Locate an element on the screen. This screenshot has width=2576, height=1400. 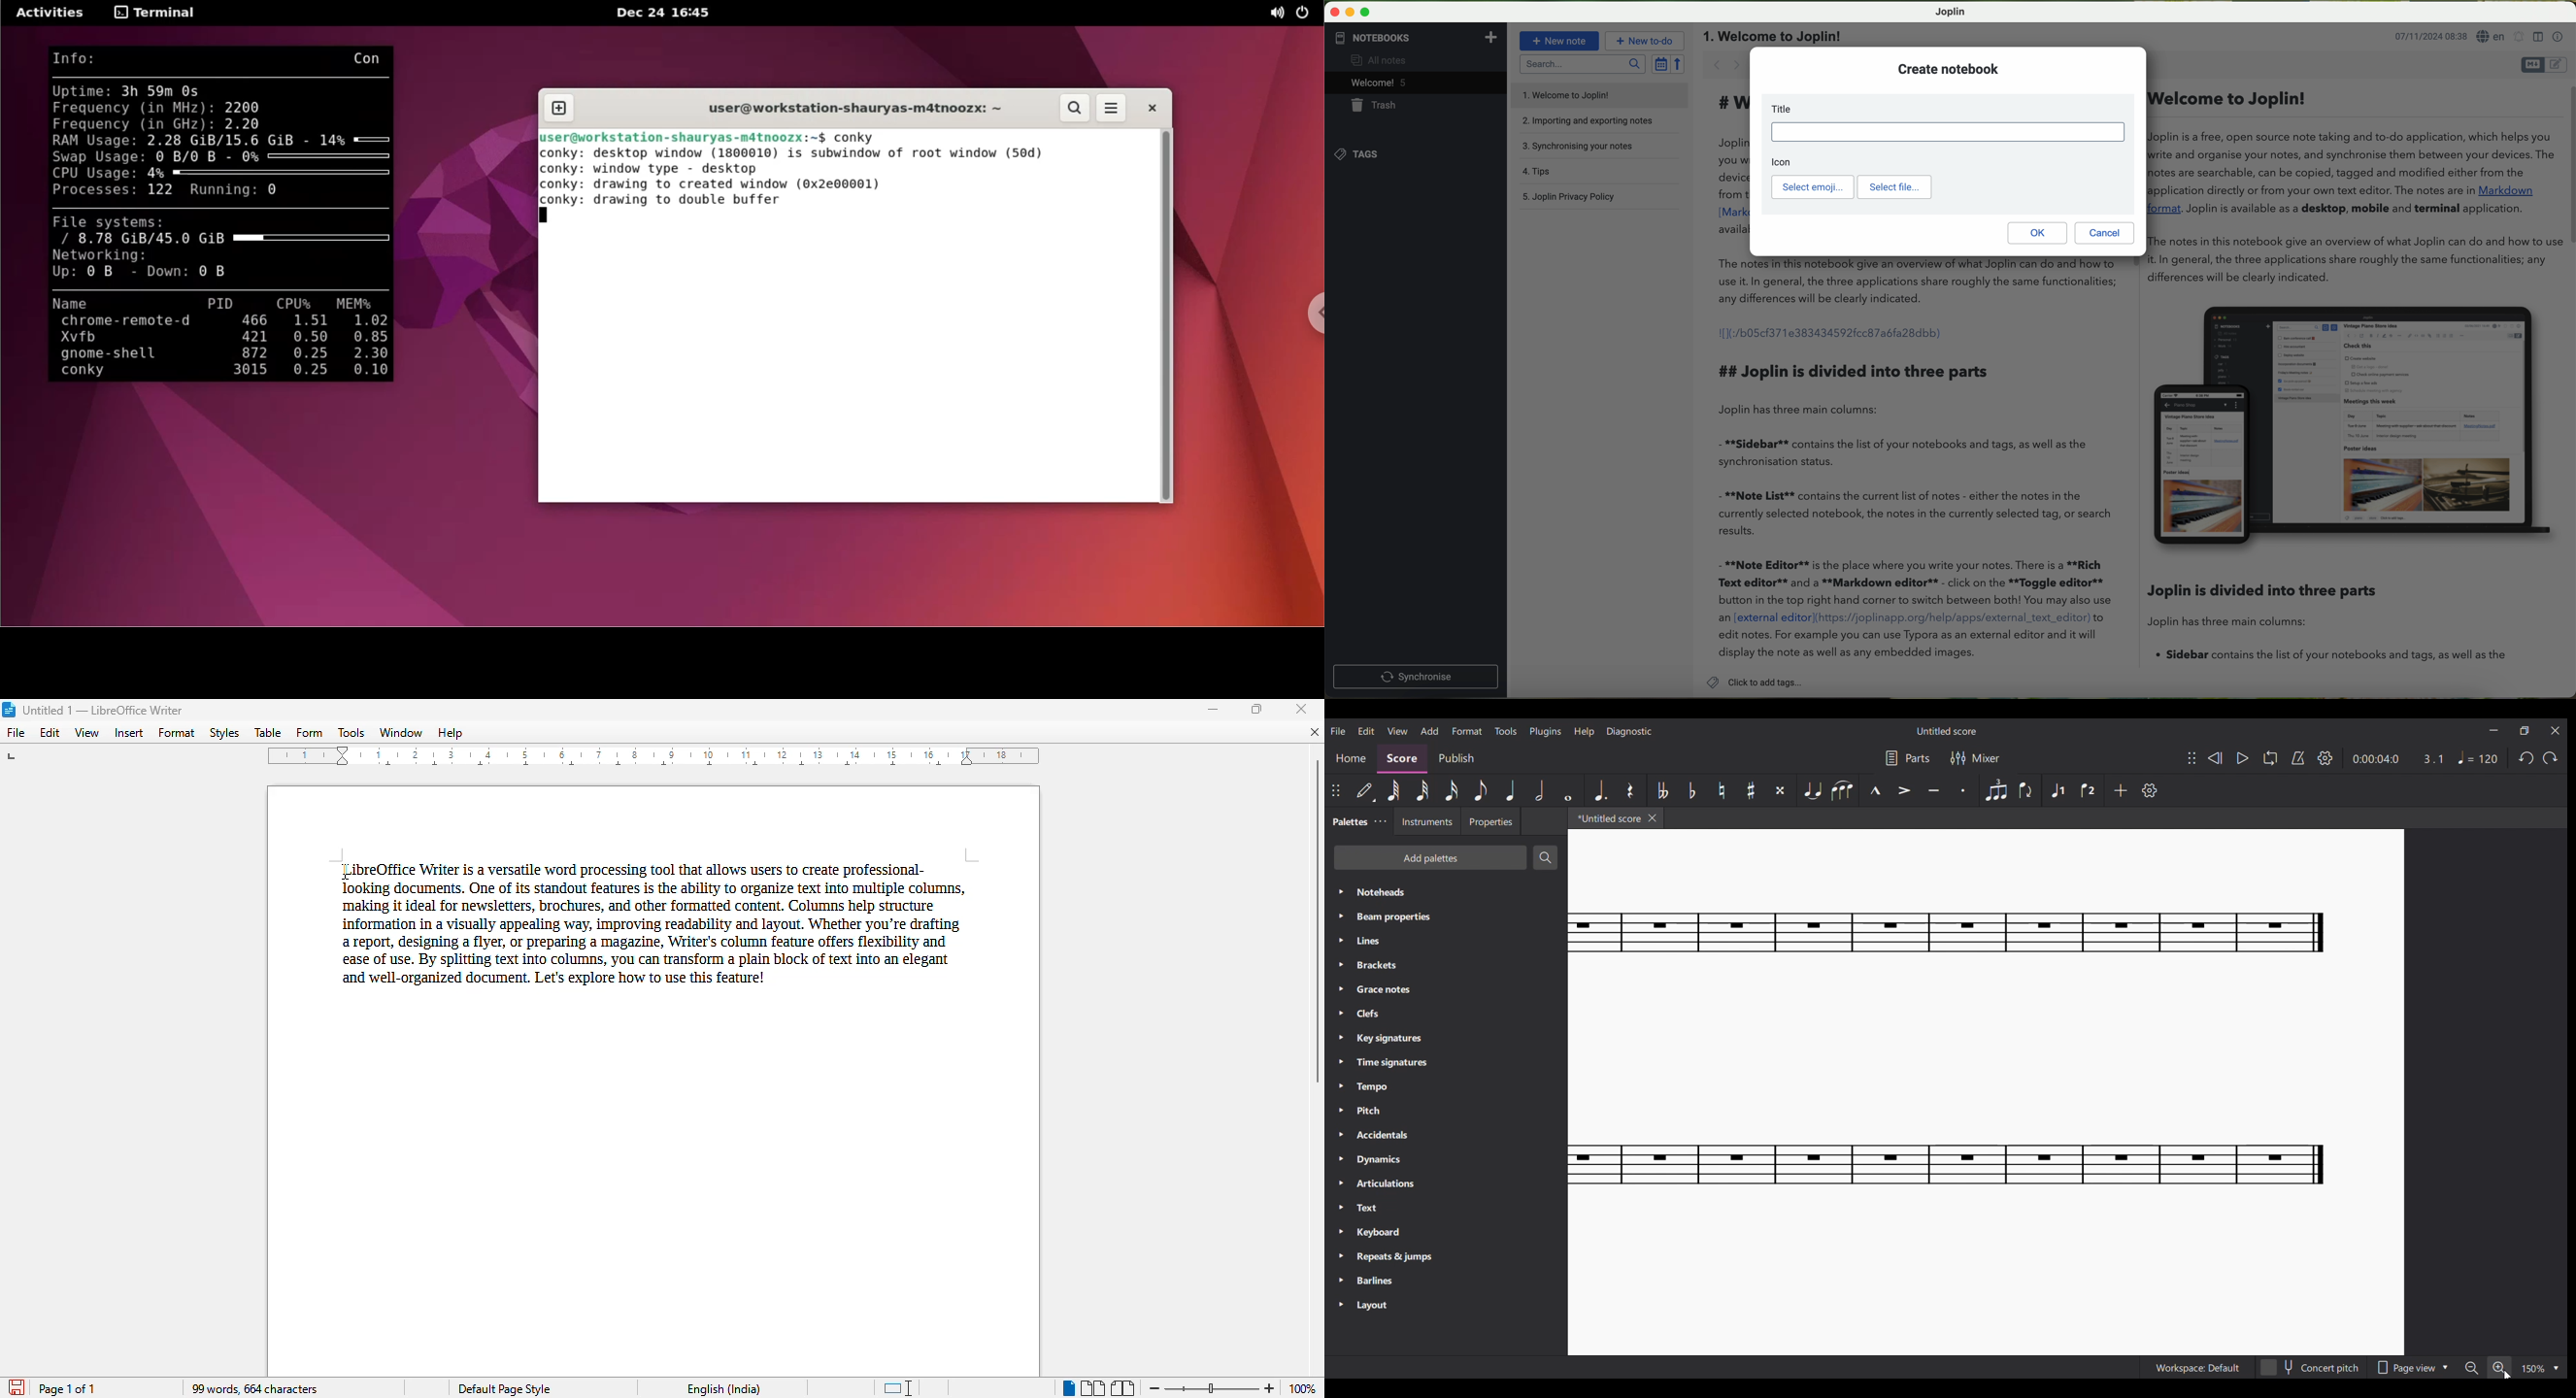
vertical scroll bar is located at coordinates (1318, 920).